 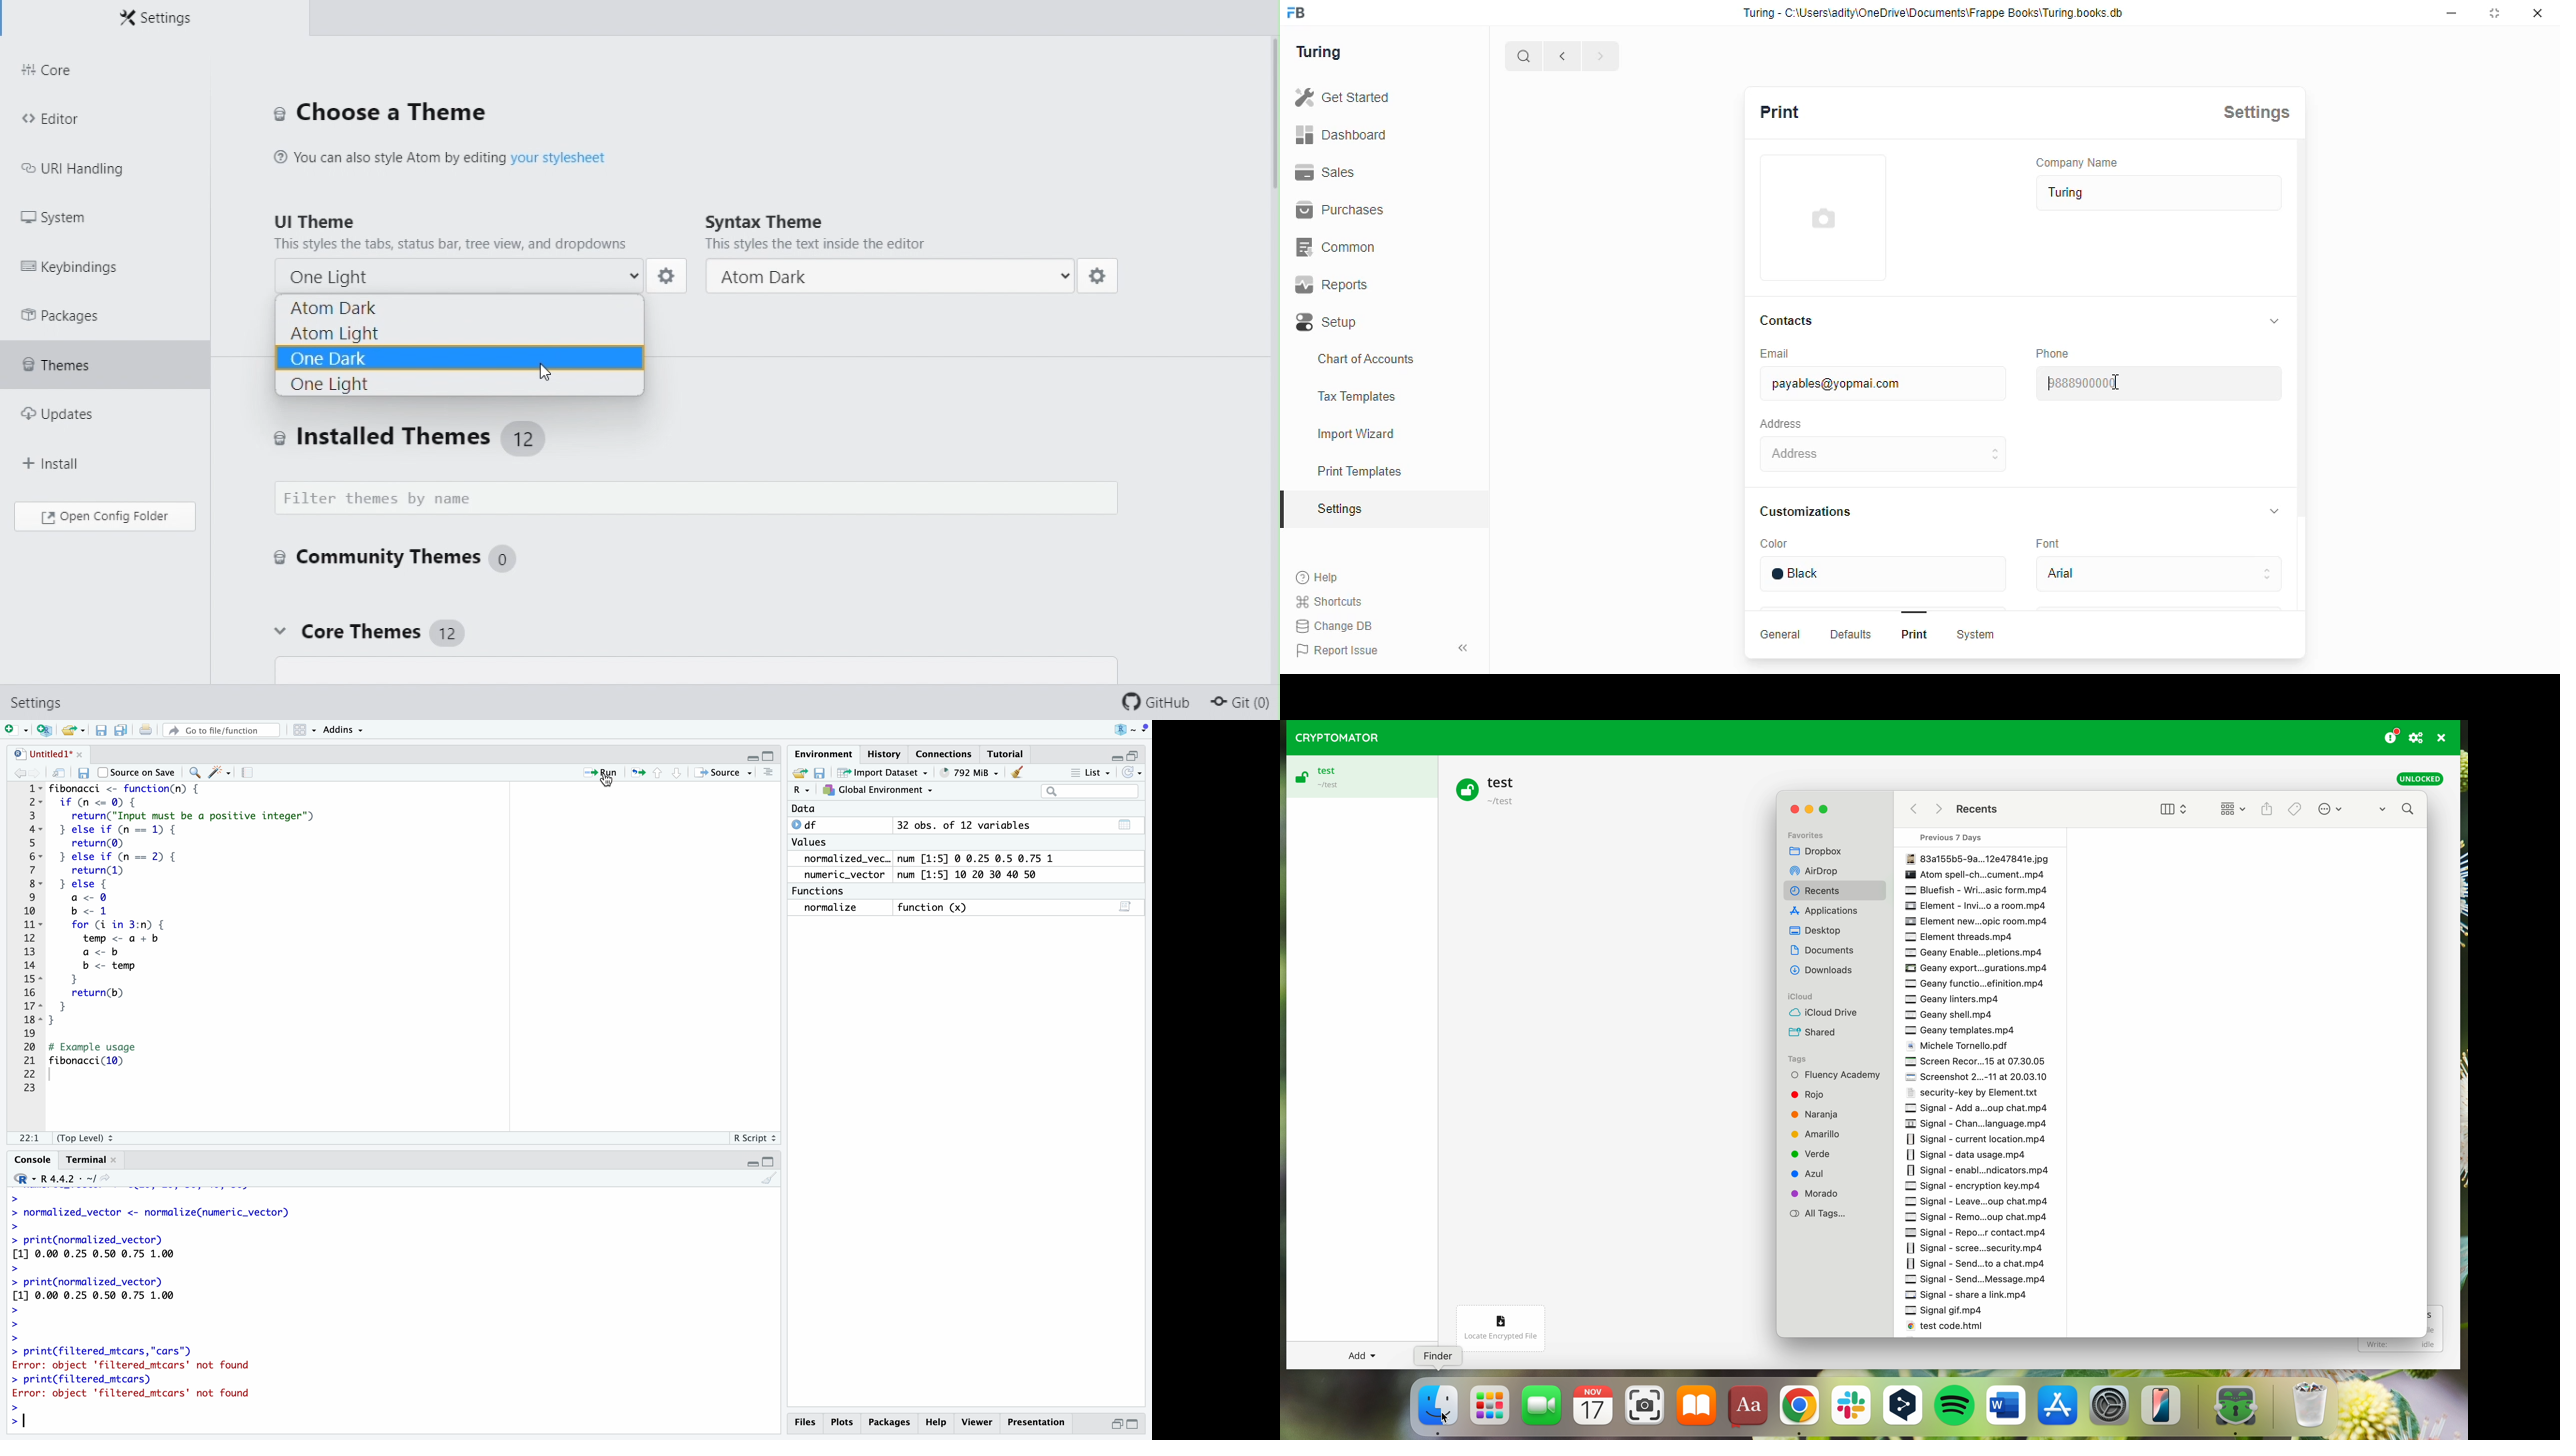 I want to click on Element new, so click(x=1977, y=921).